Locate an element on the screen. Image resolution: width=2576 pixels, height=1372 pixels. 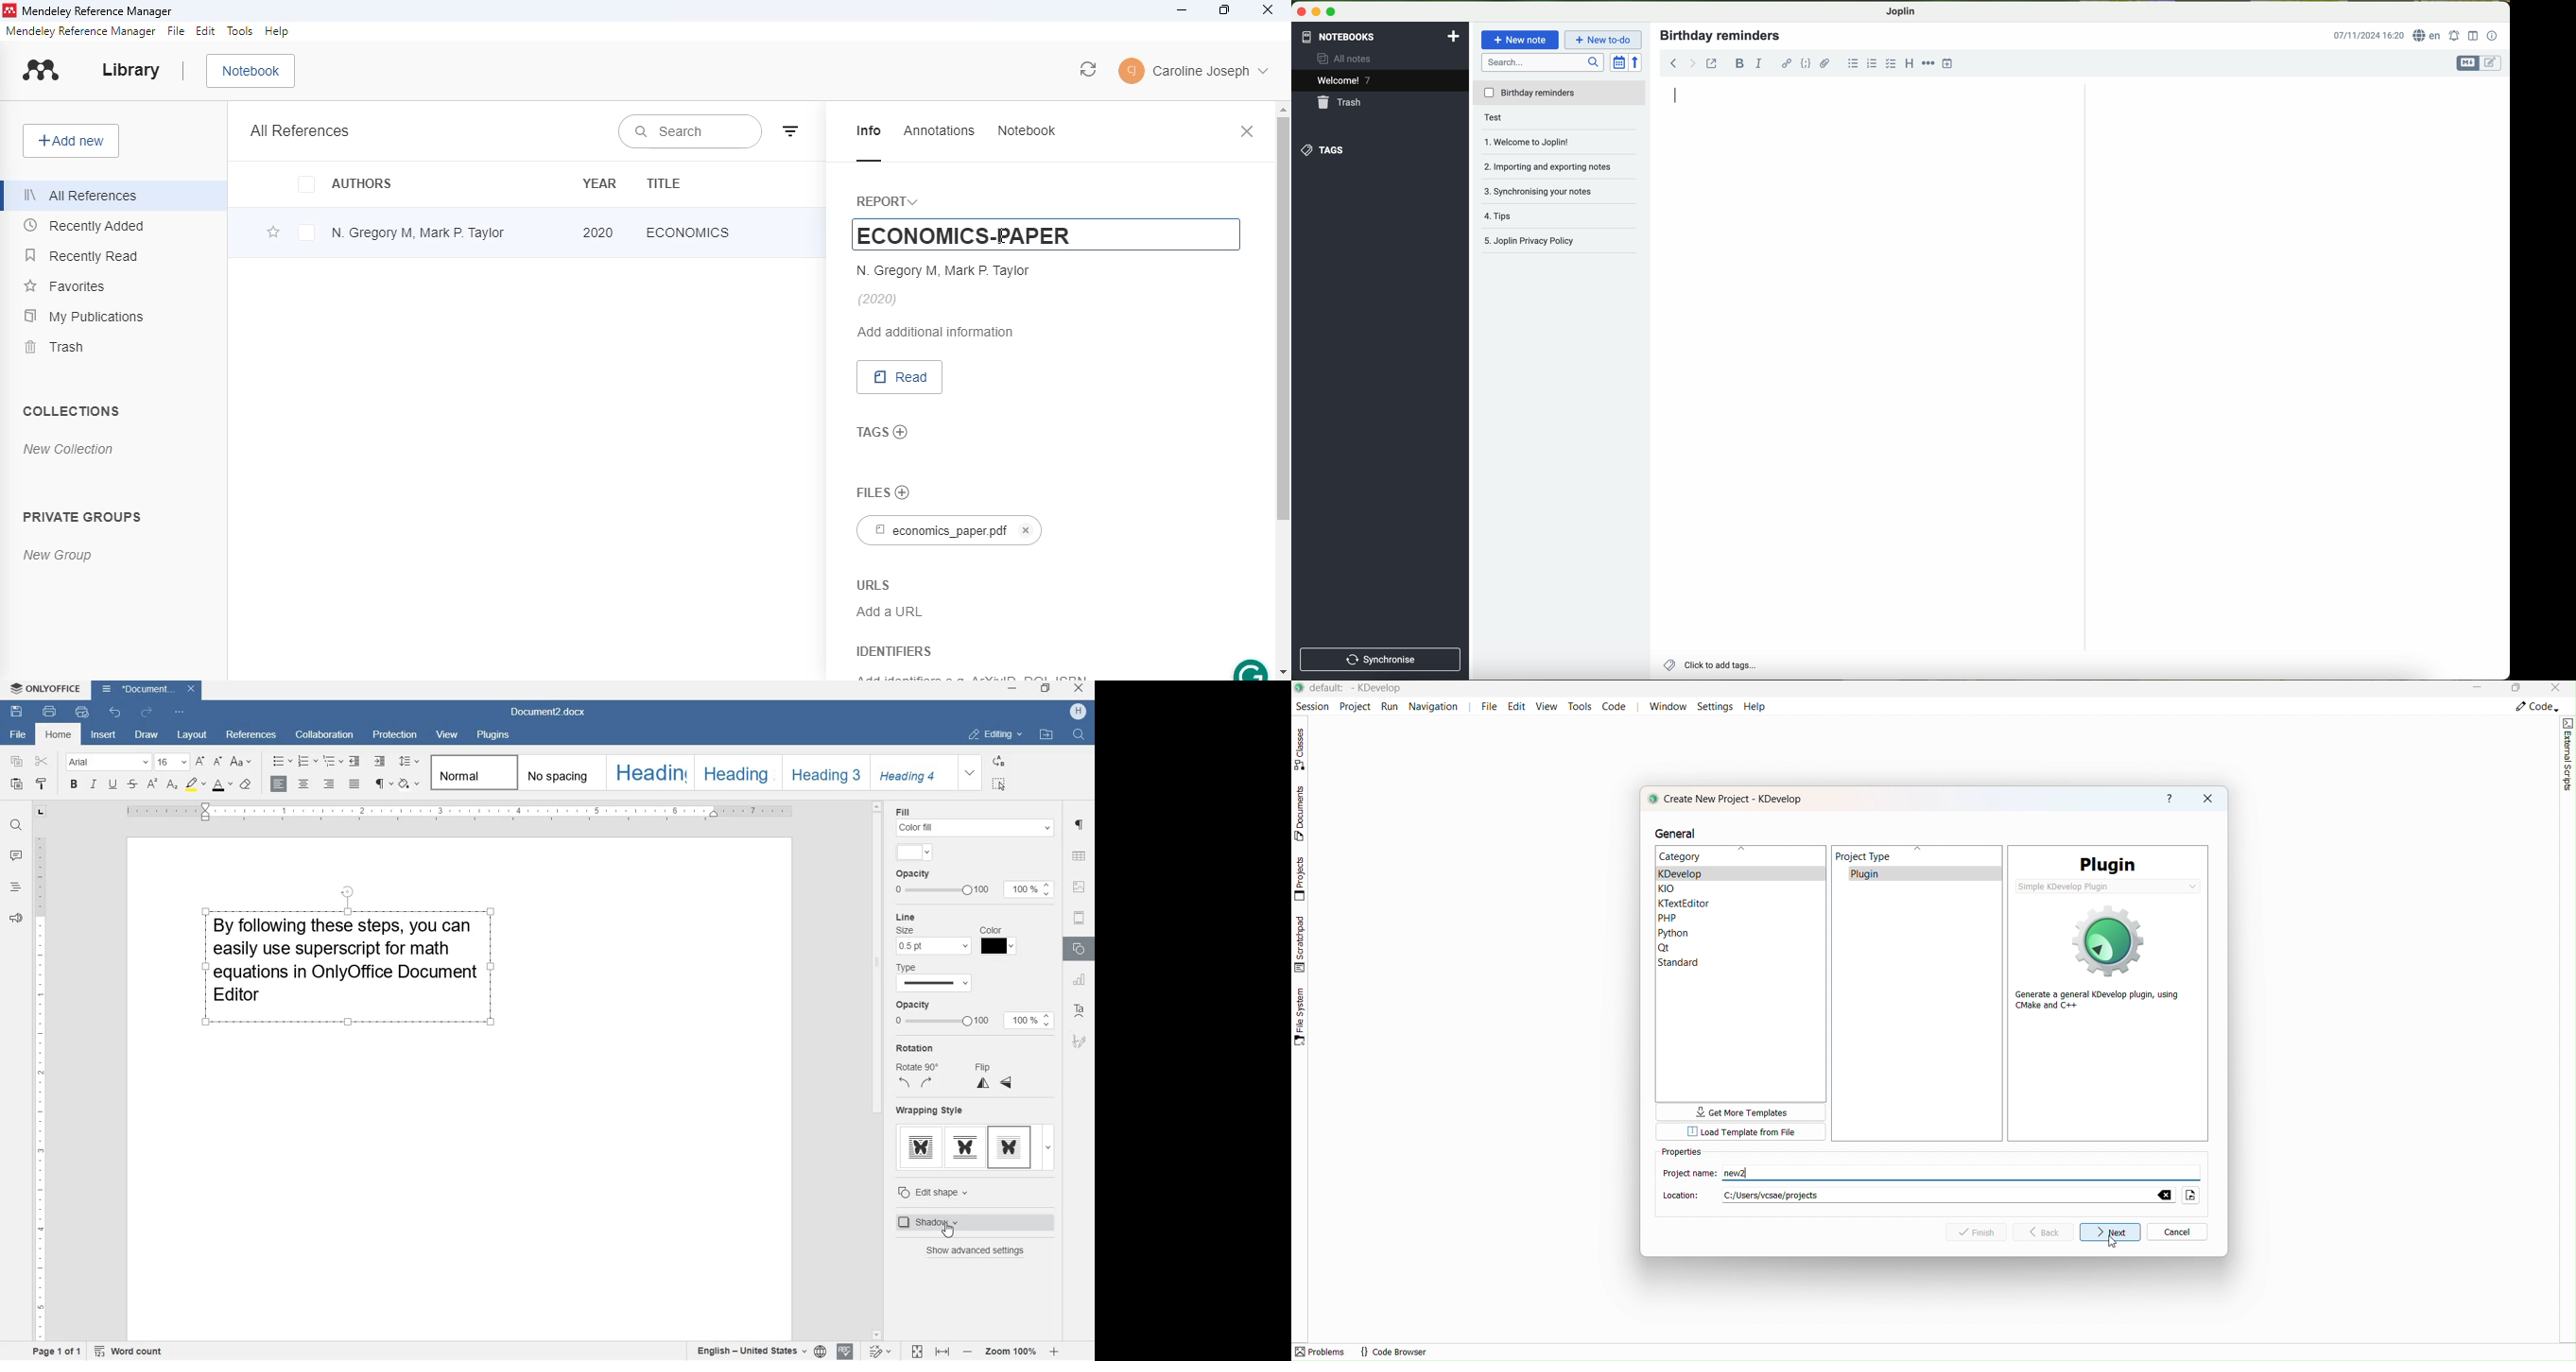
help is located at coordinates (277, 31).